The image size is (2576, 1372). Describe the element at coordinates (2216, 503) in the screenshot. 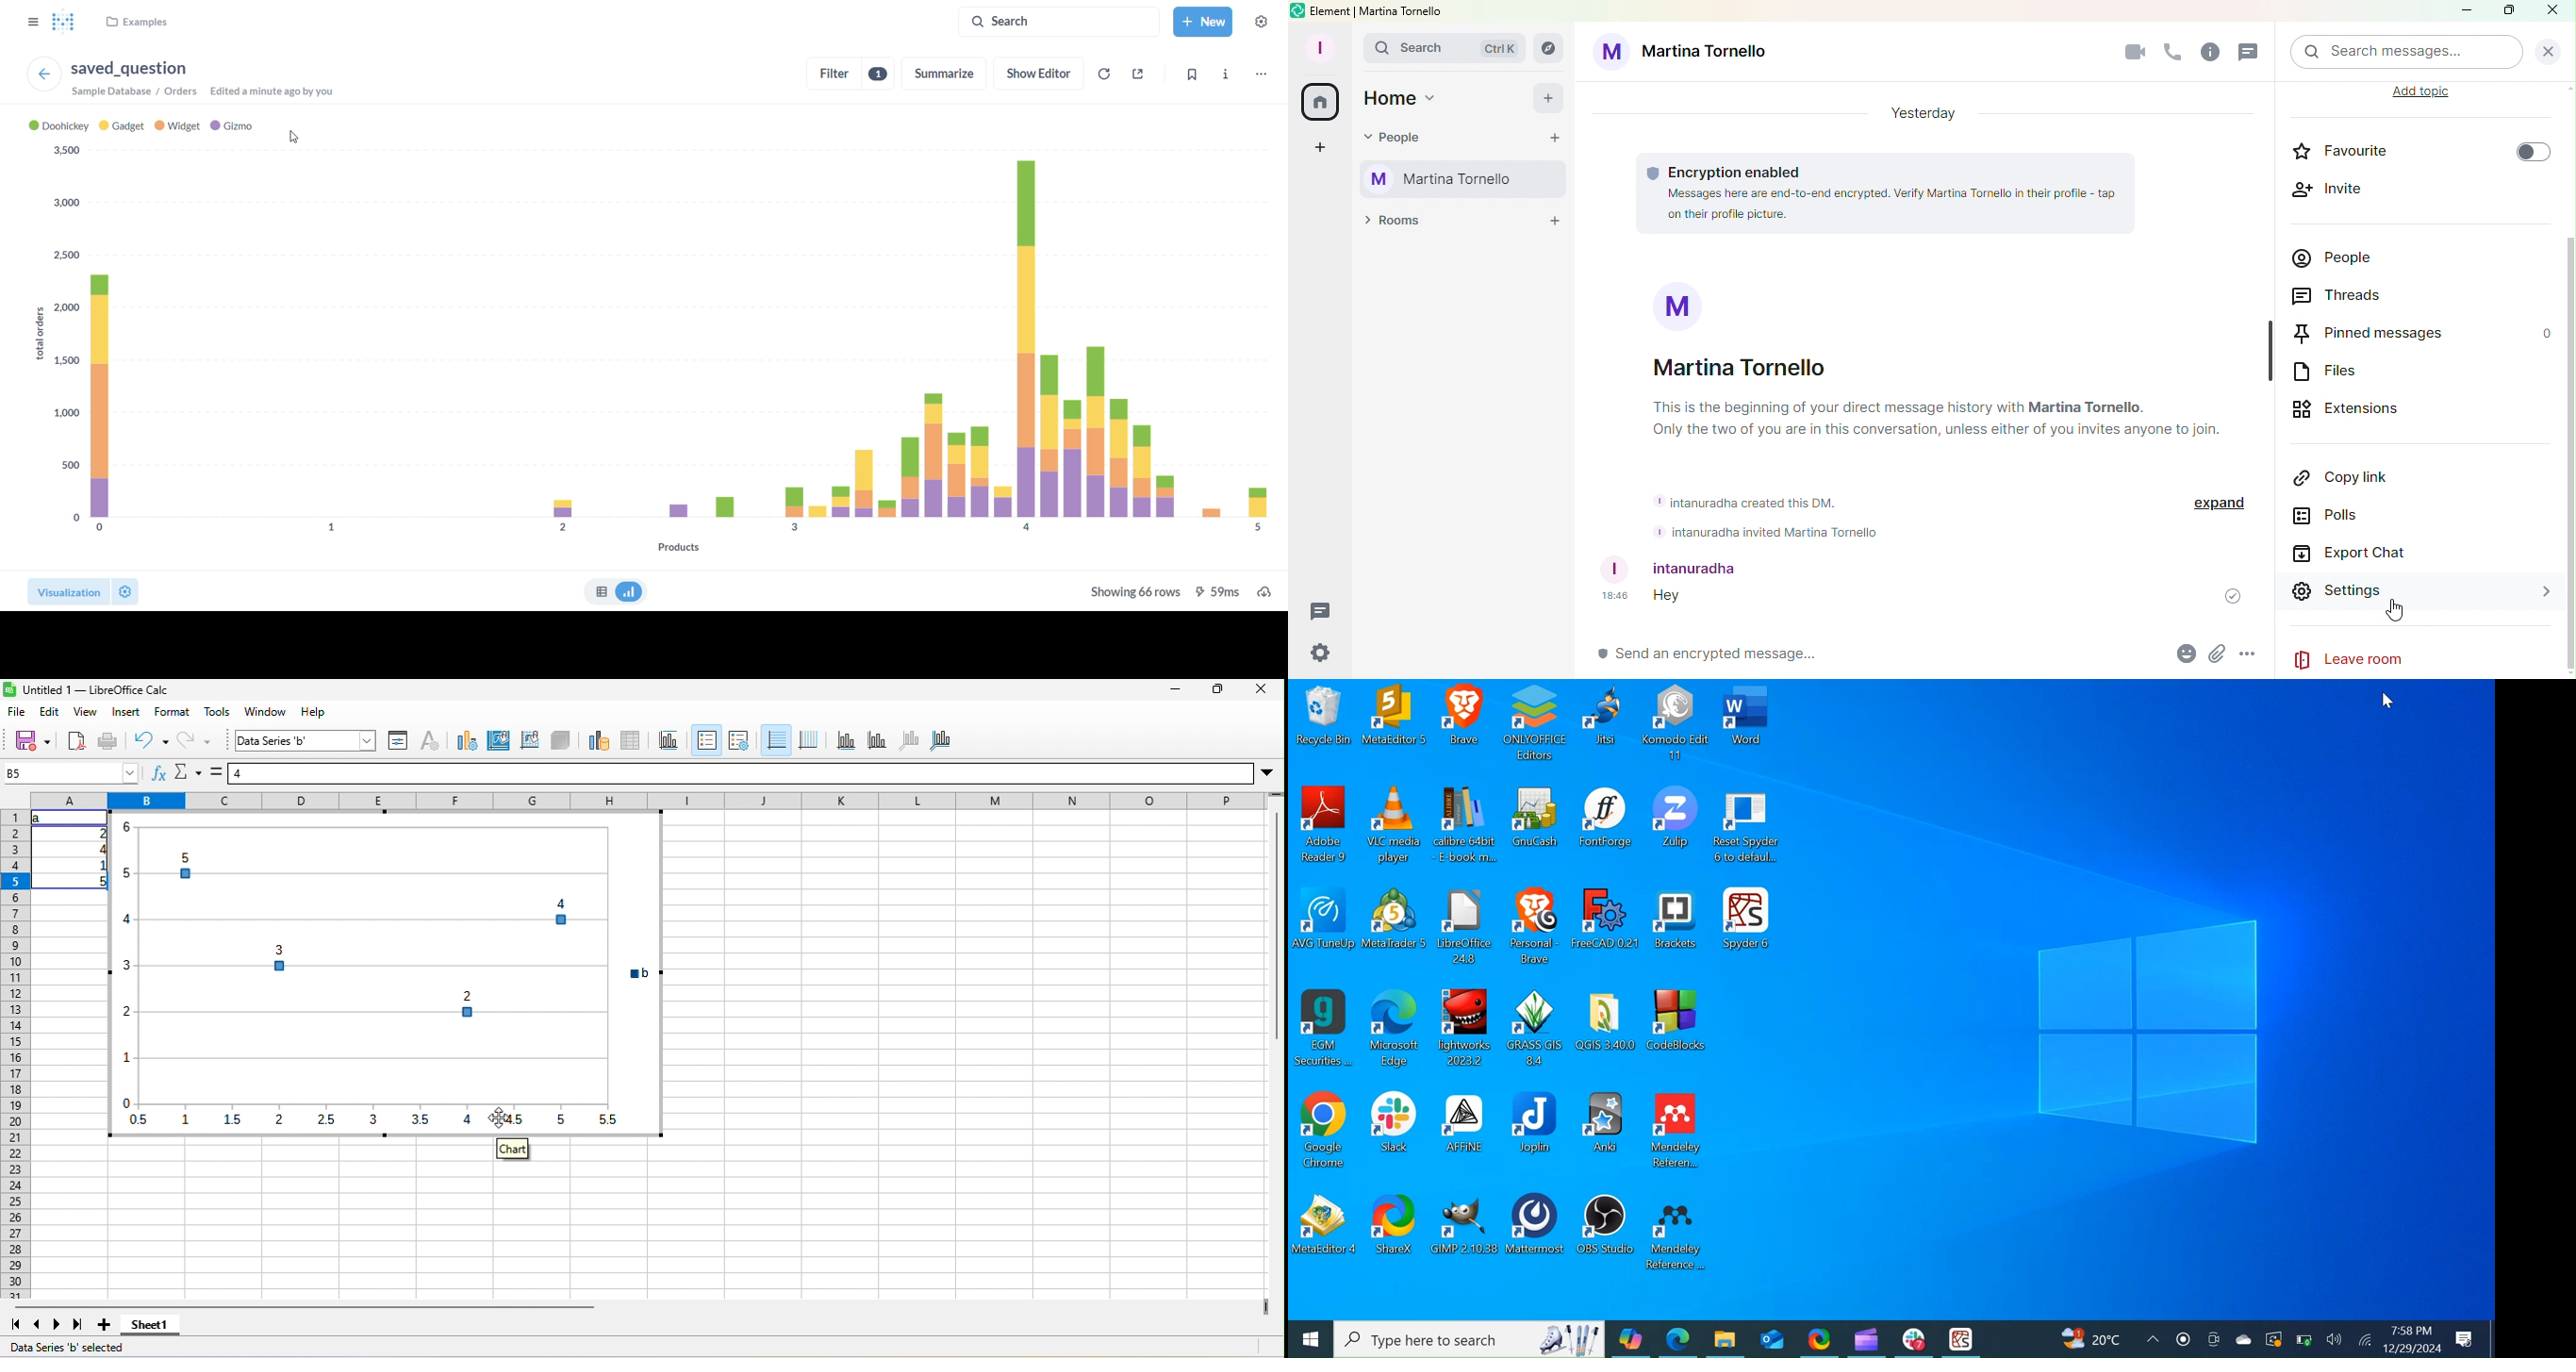

I see `expand` at that location.